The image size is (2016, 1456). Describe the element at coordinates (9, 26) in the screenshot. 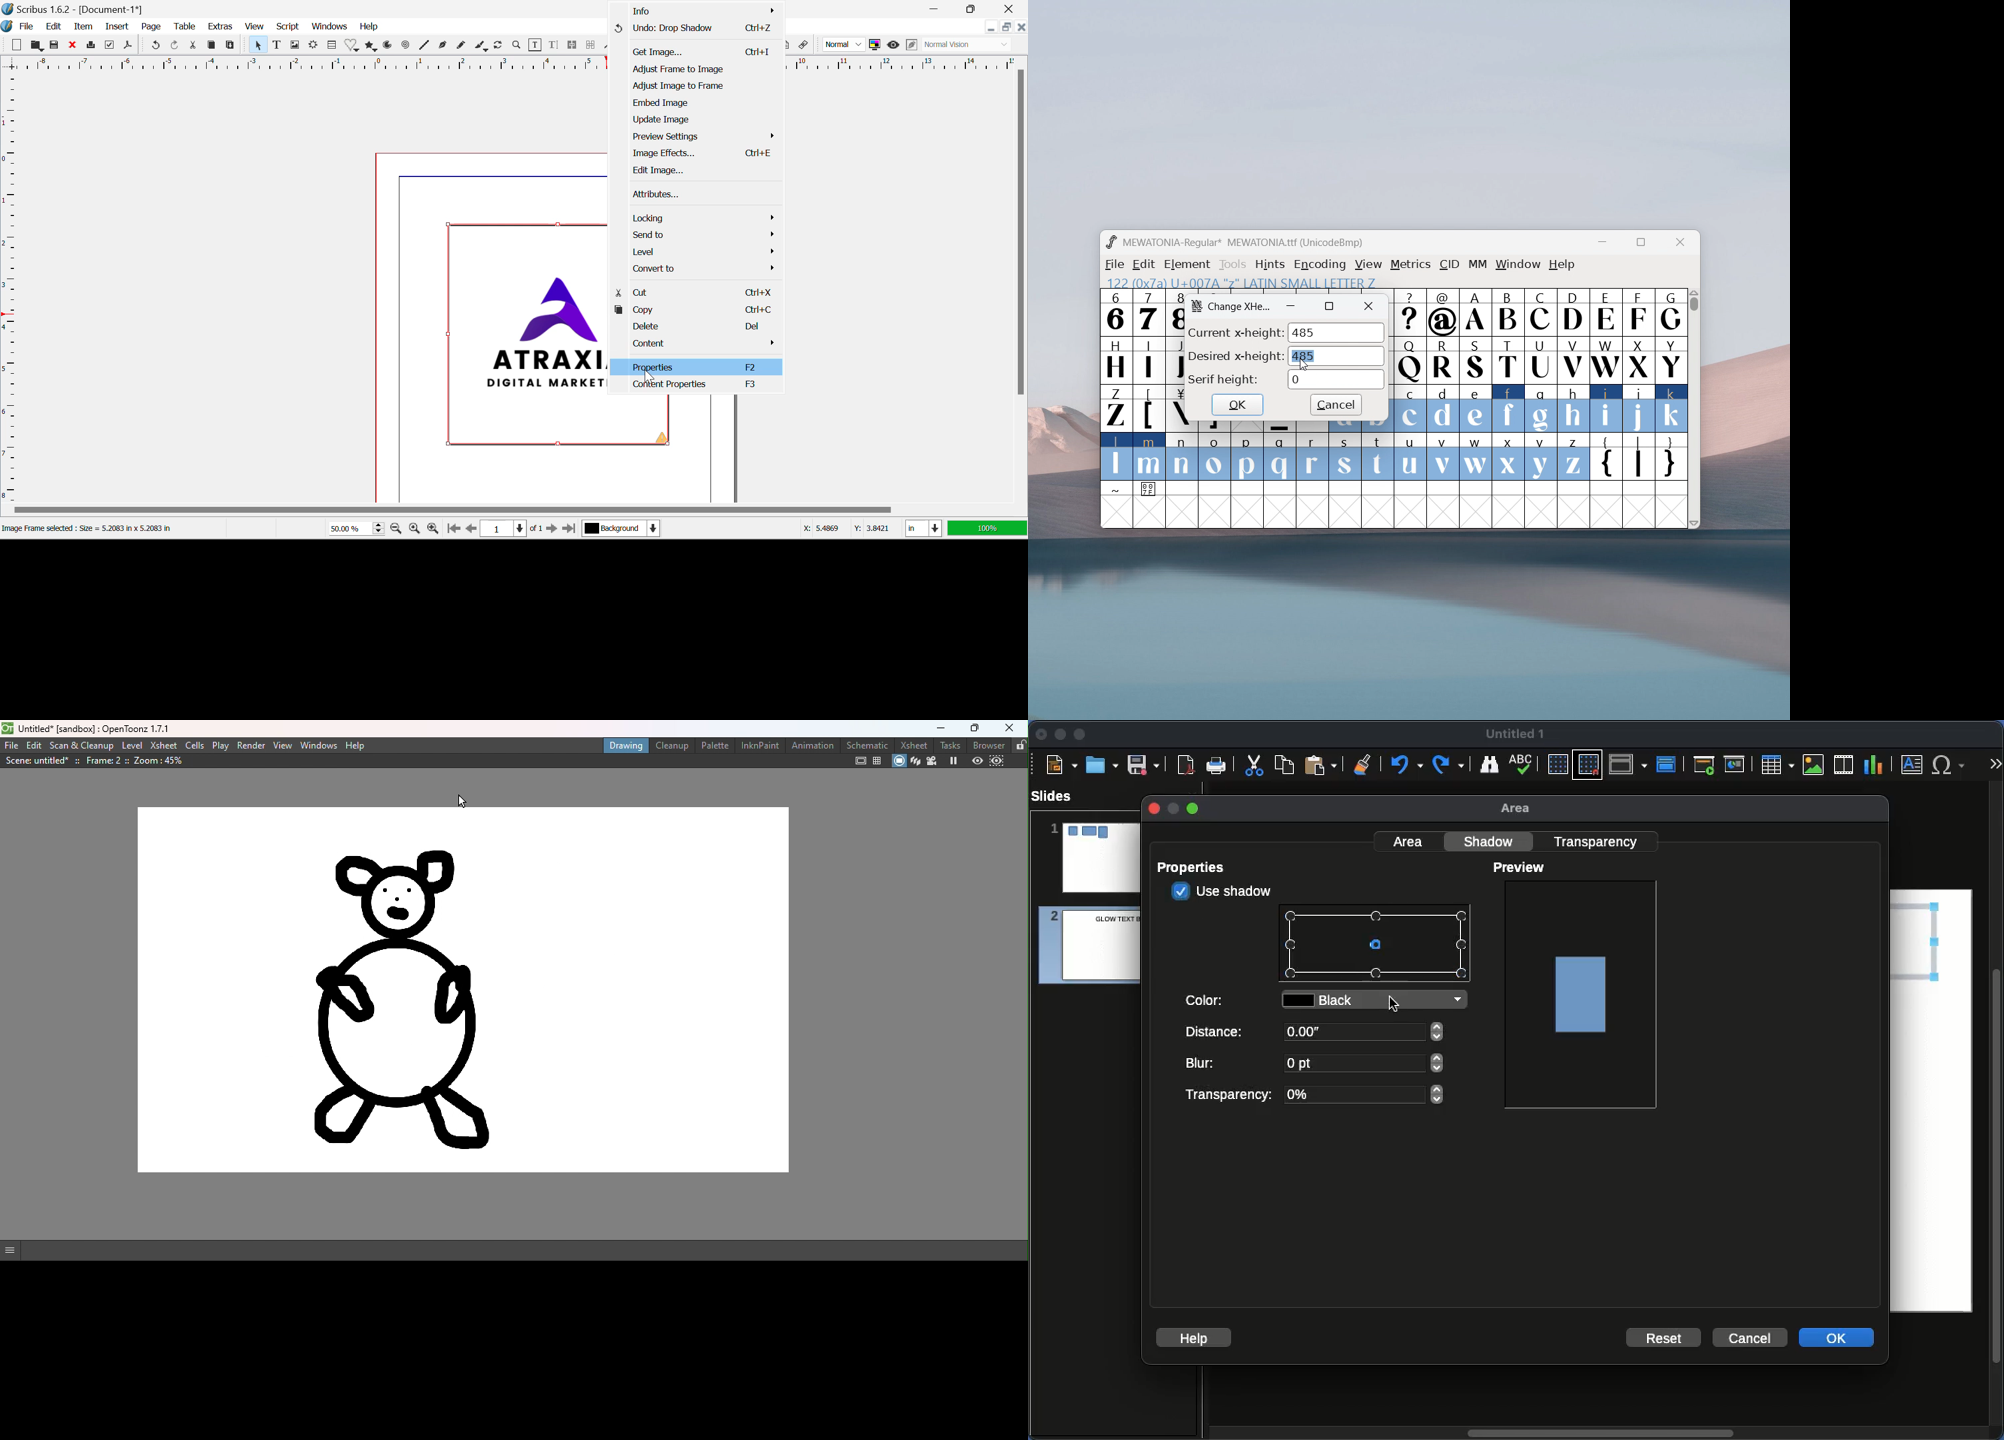

I see `Logo` at that location.